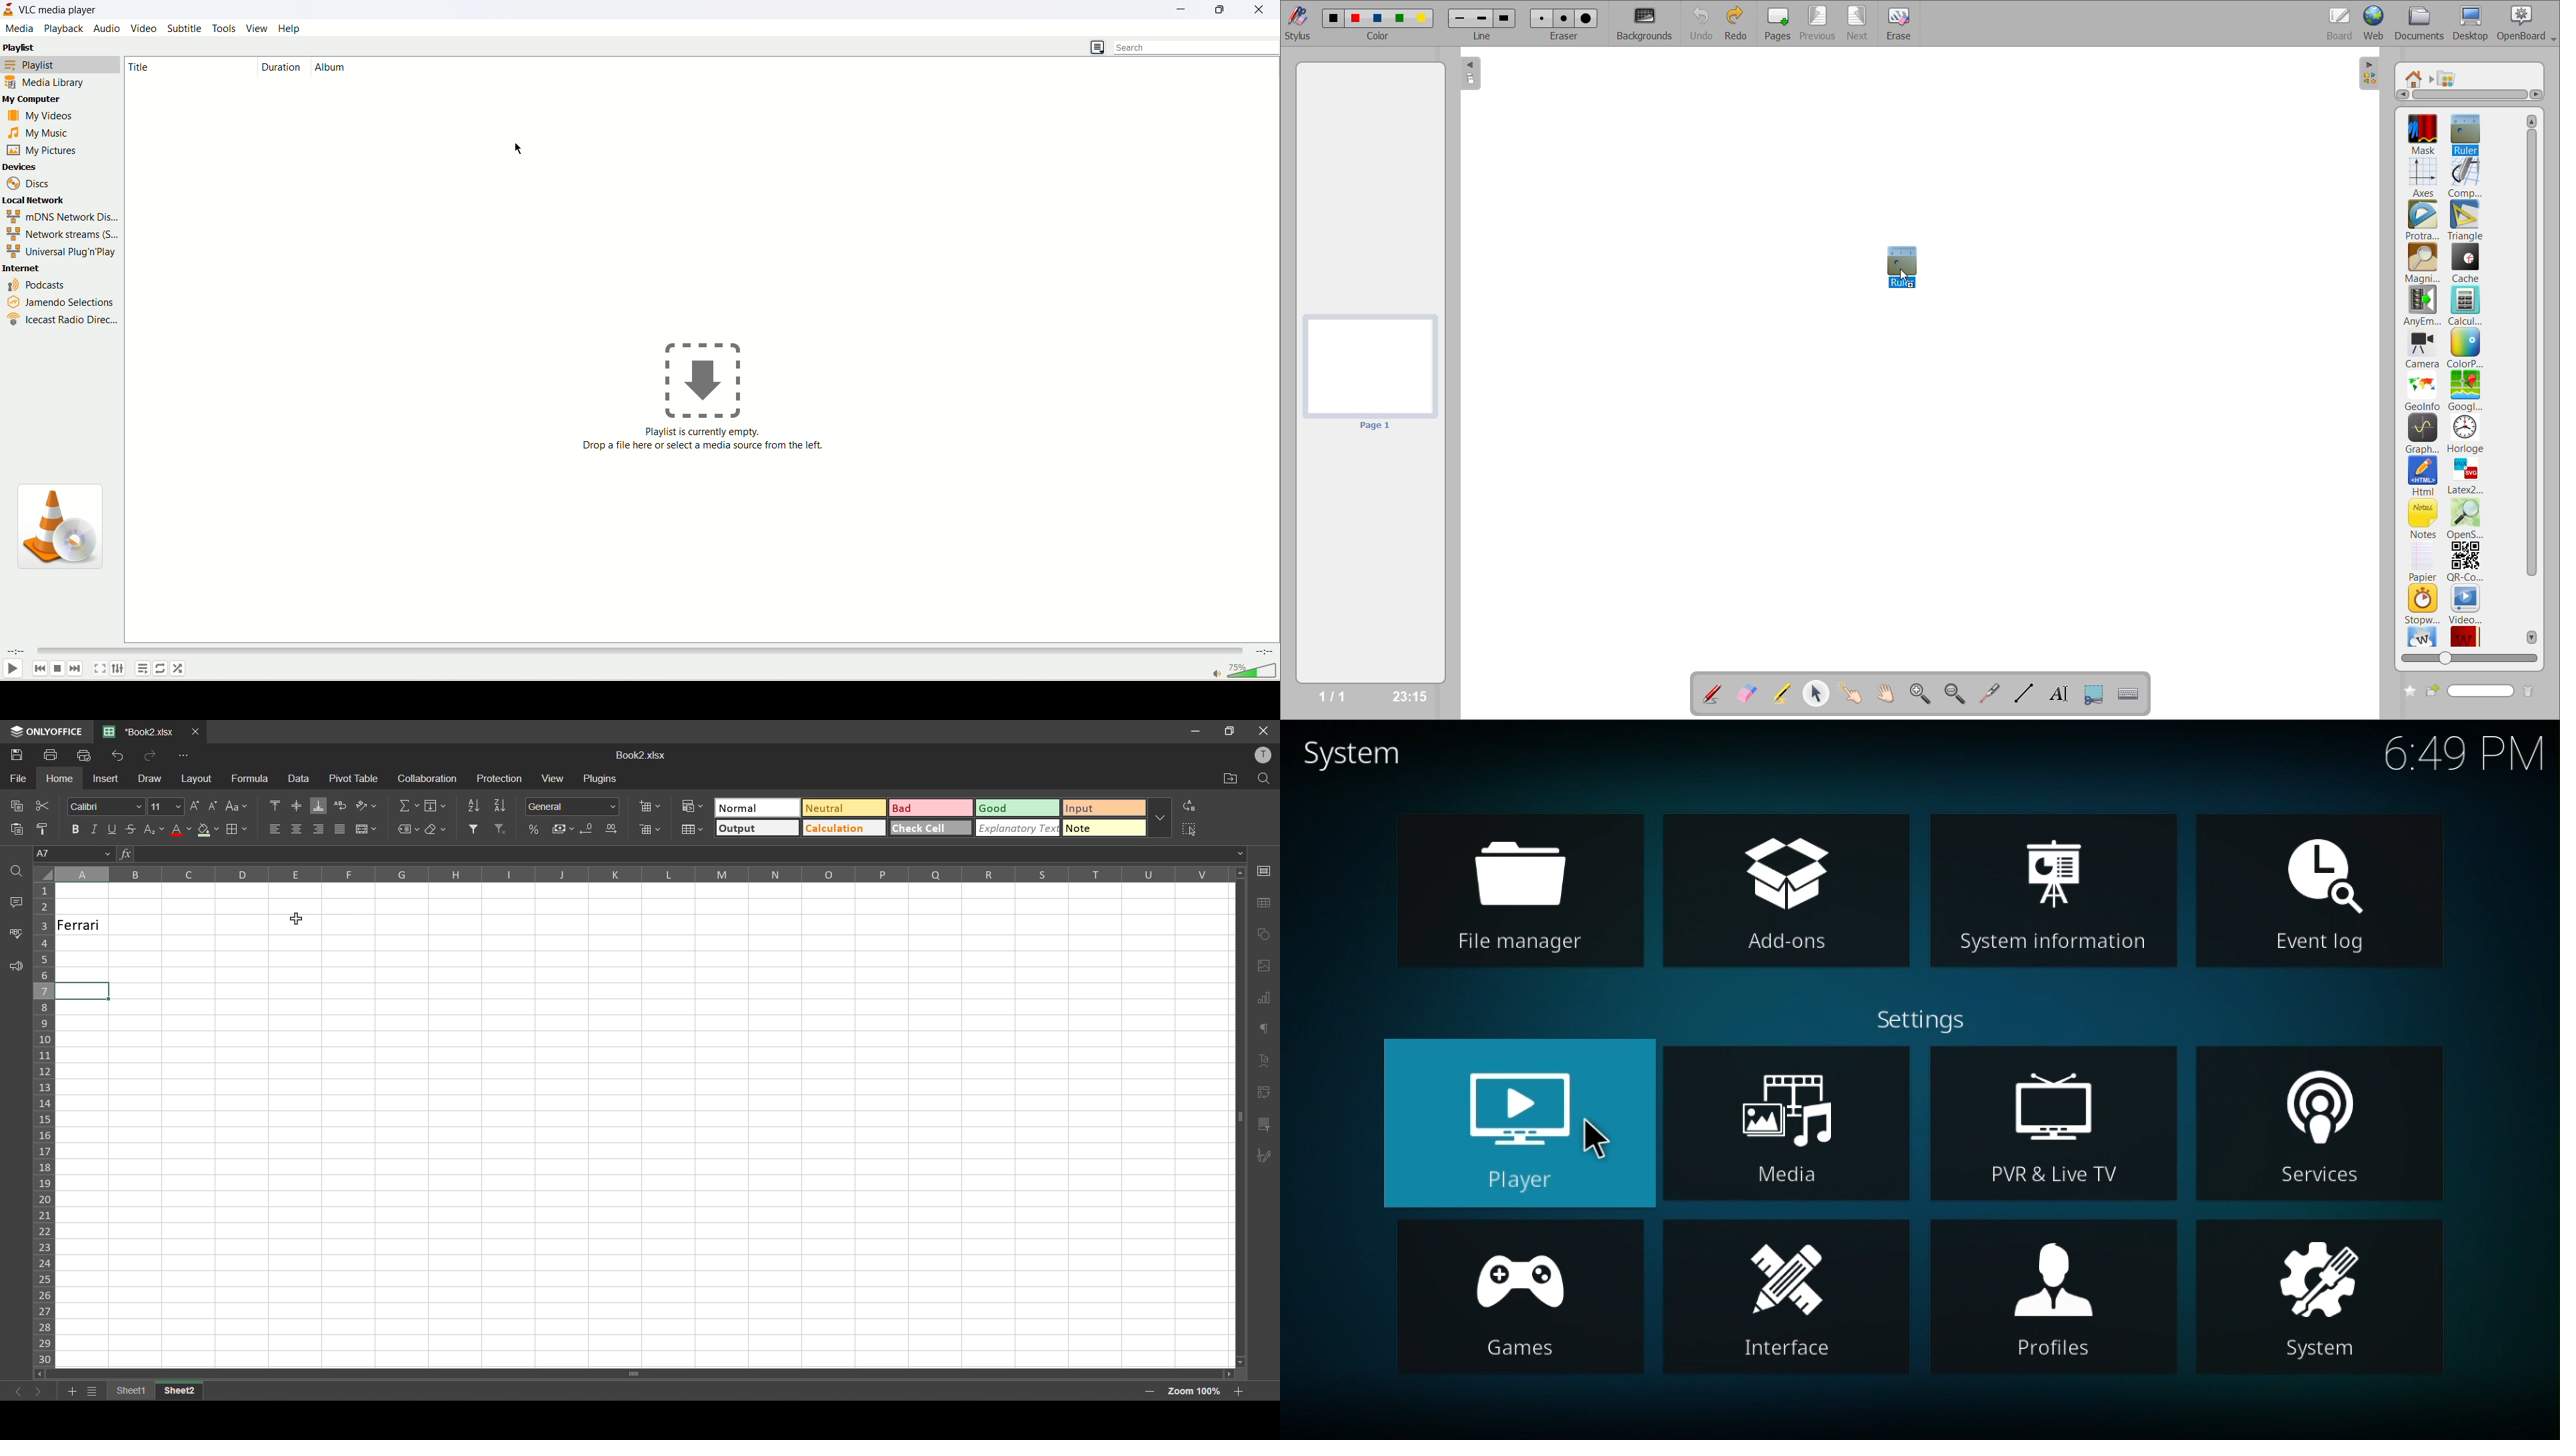 The image size is (2576, 1456). I want to click on Book2.xlsx, so click(140, 732).